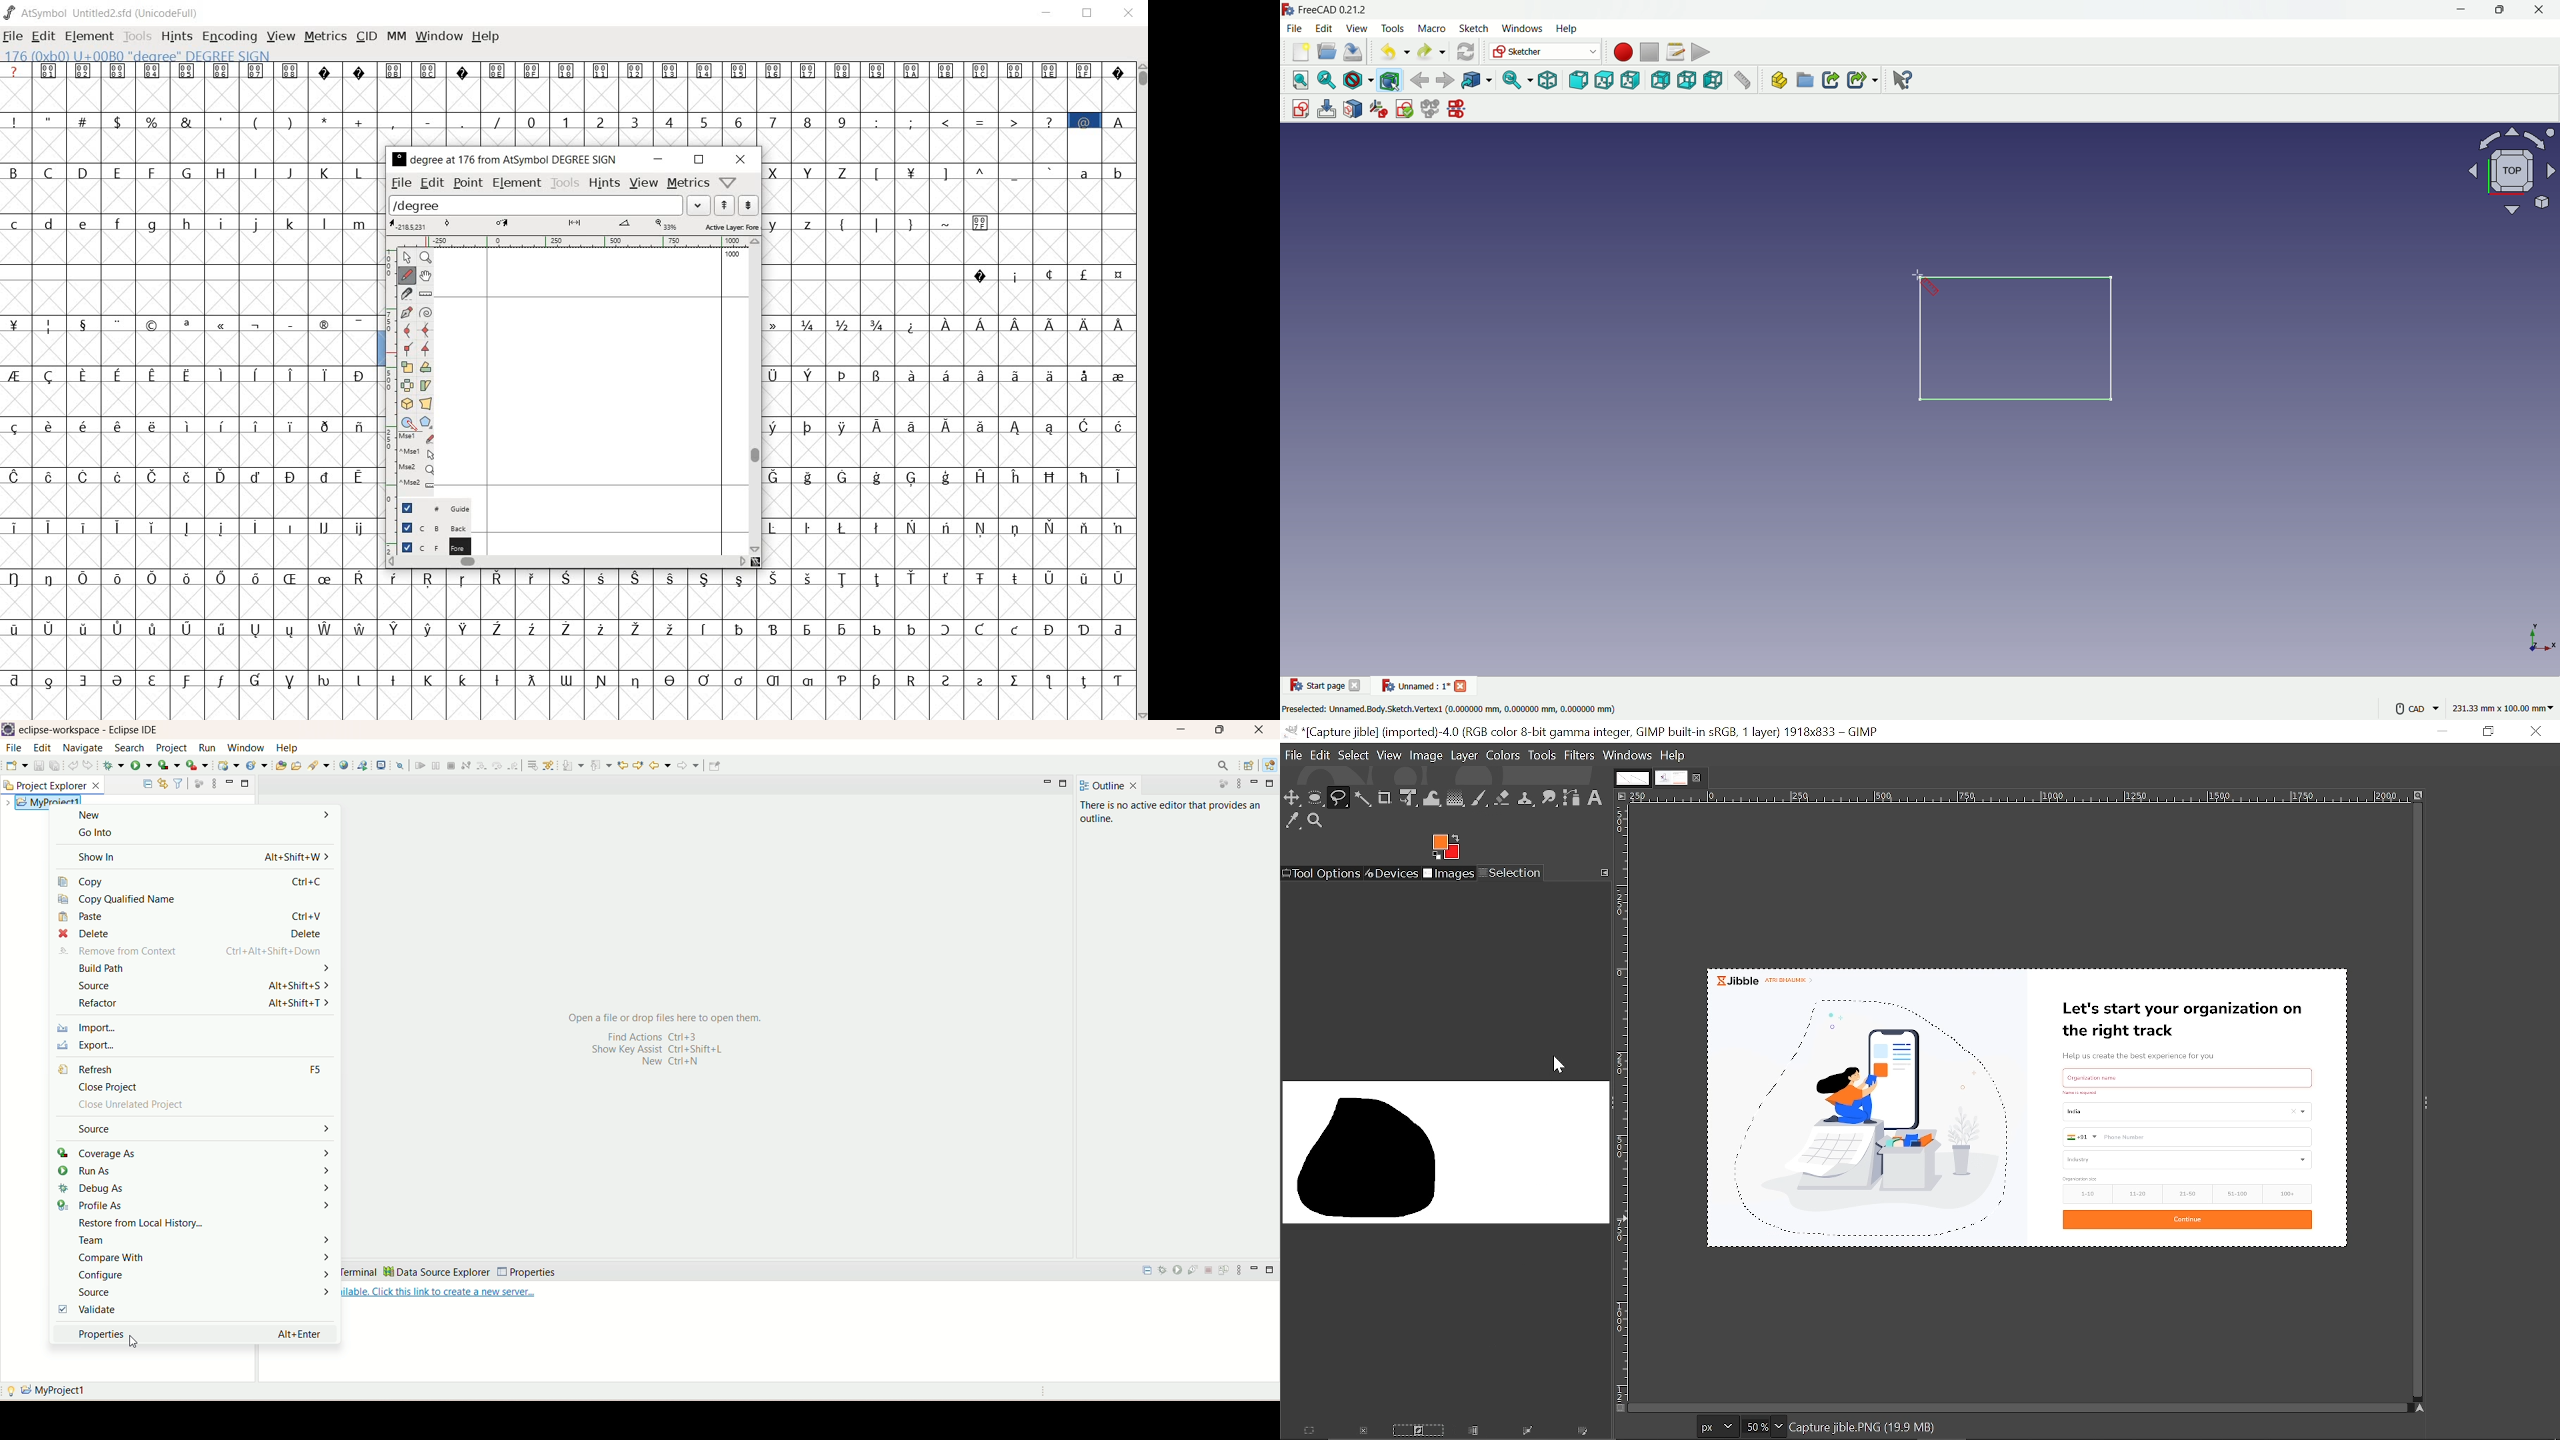  Describe the element at coordinates (1413, 685) in the screenshot. I see `current project name` at that location.